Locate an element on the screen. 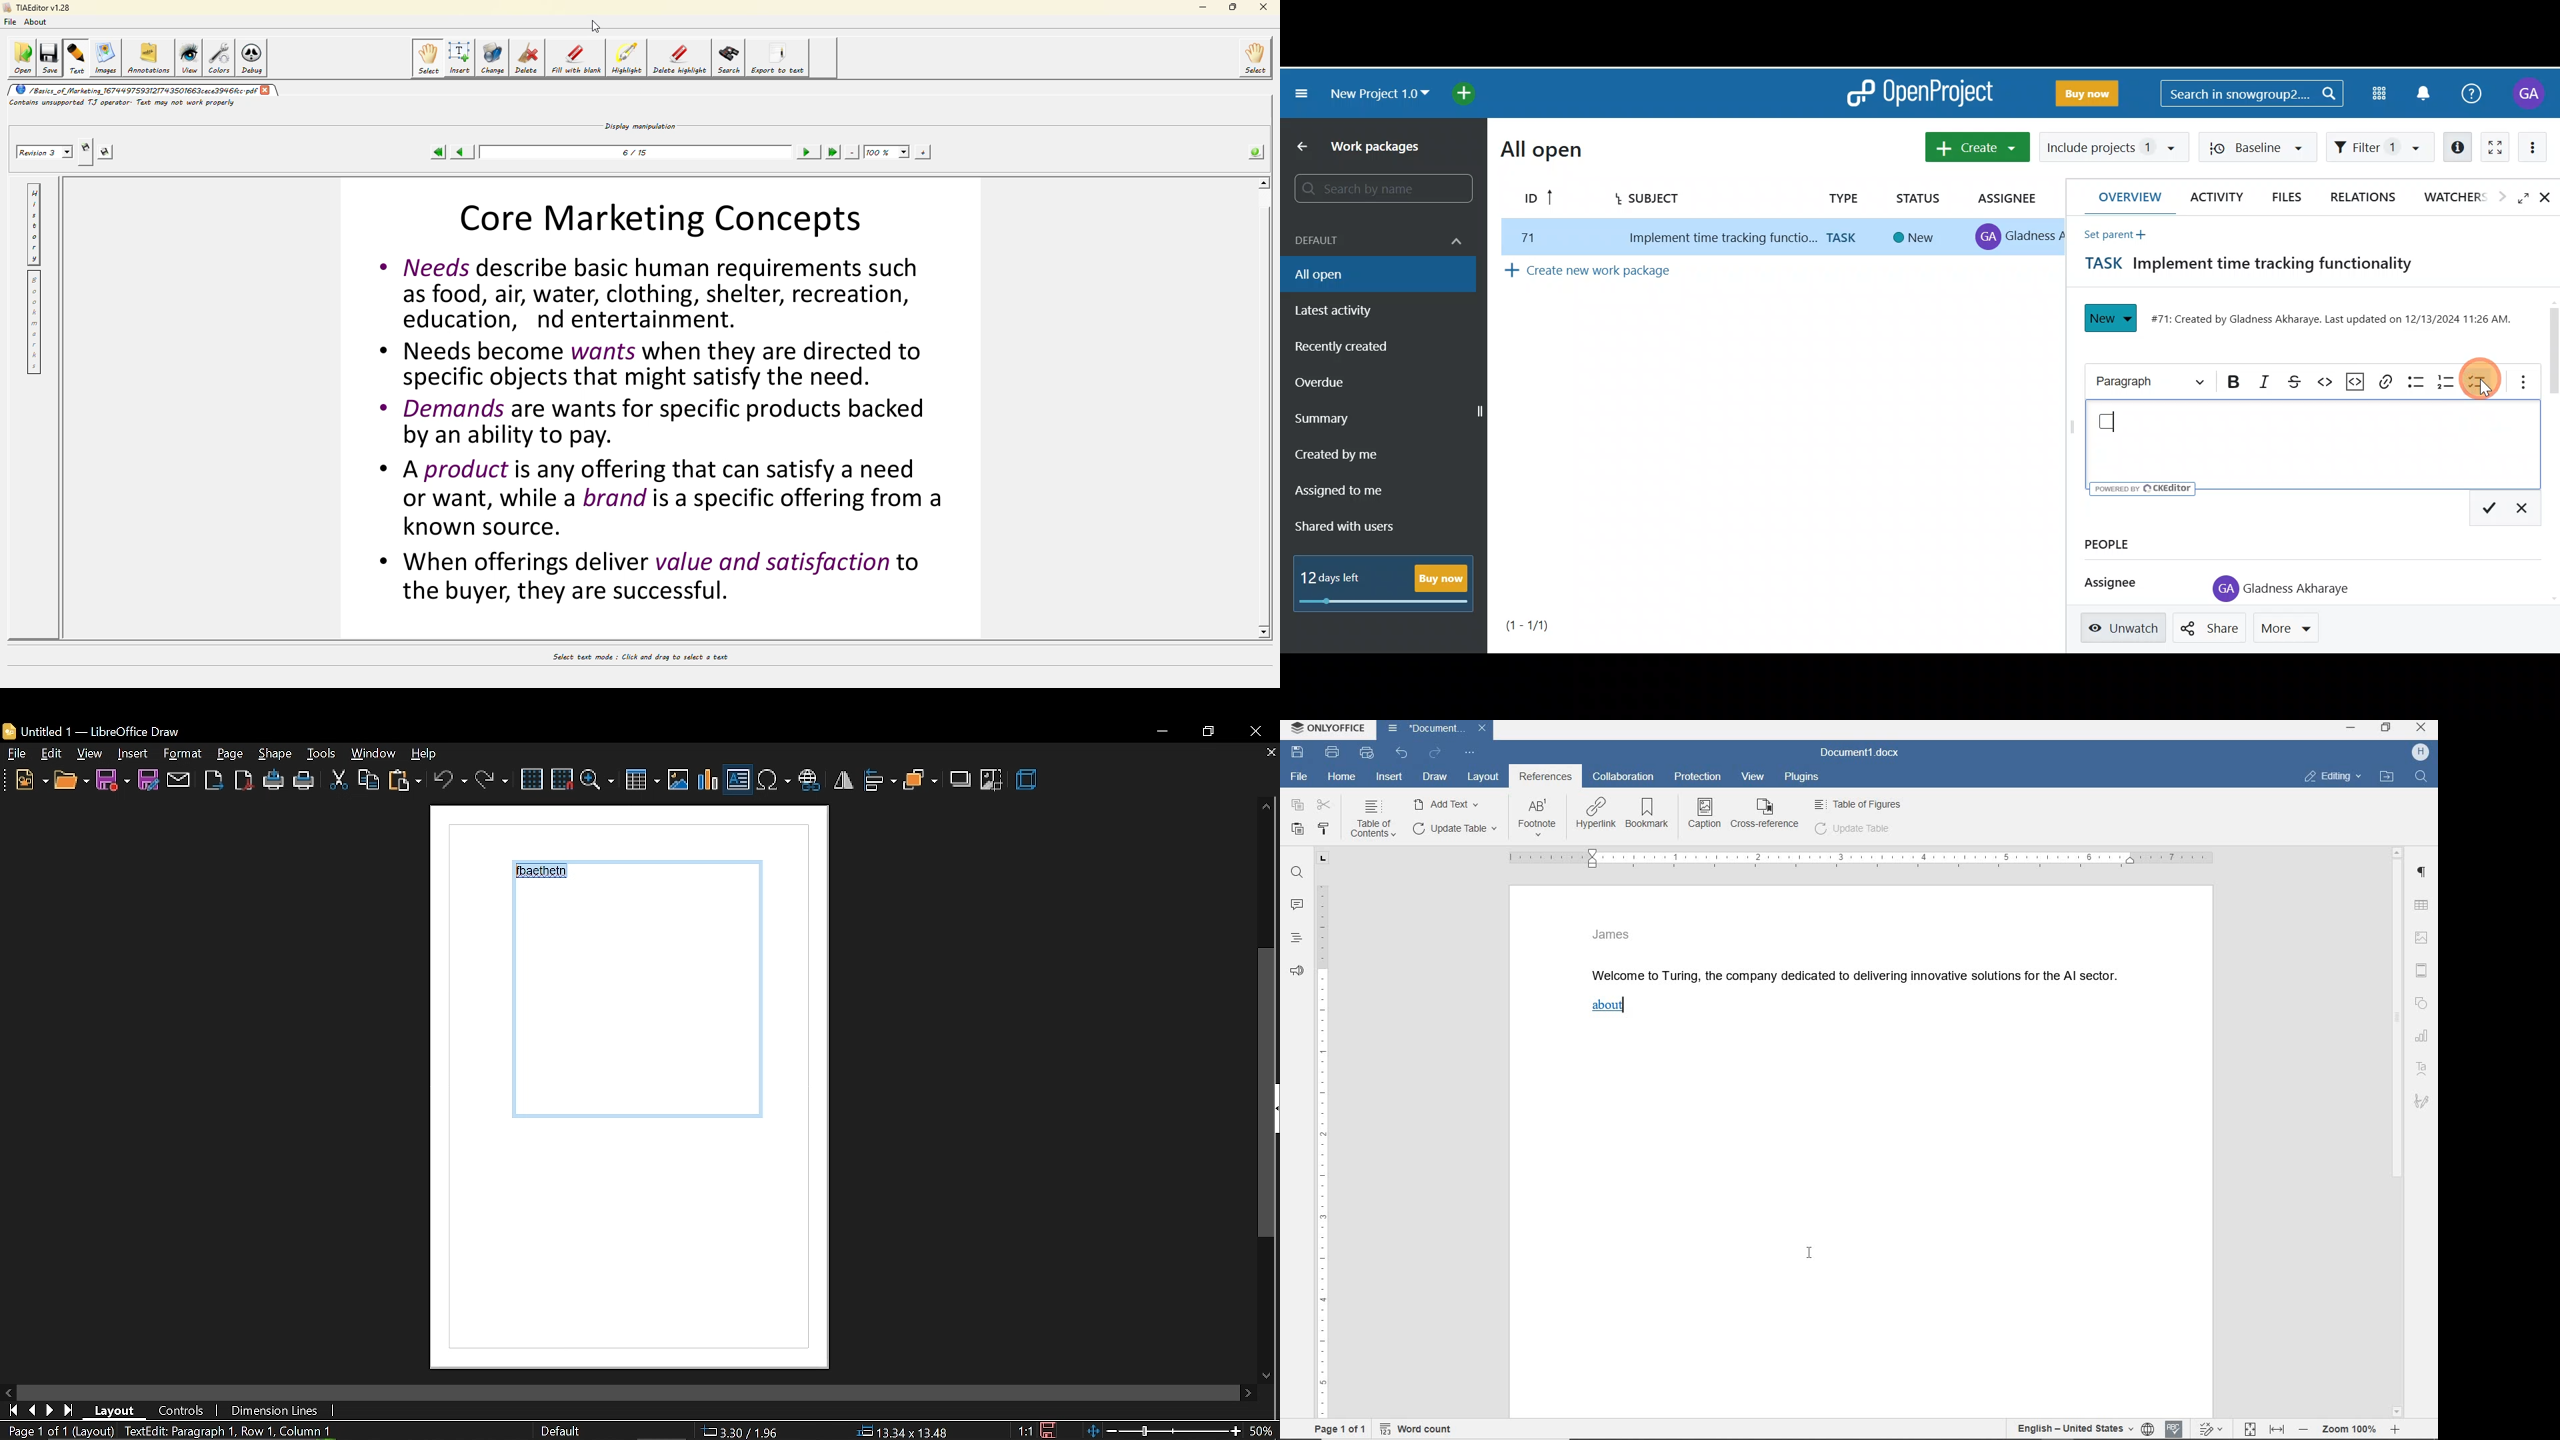 This screenshot has height=1456, width=2576. Text art is located at coordinates (2426, 1068).